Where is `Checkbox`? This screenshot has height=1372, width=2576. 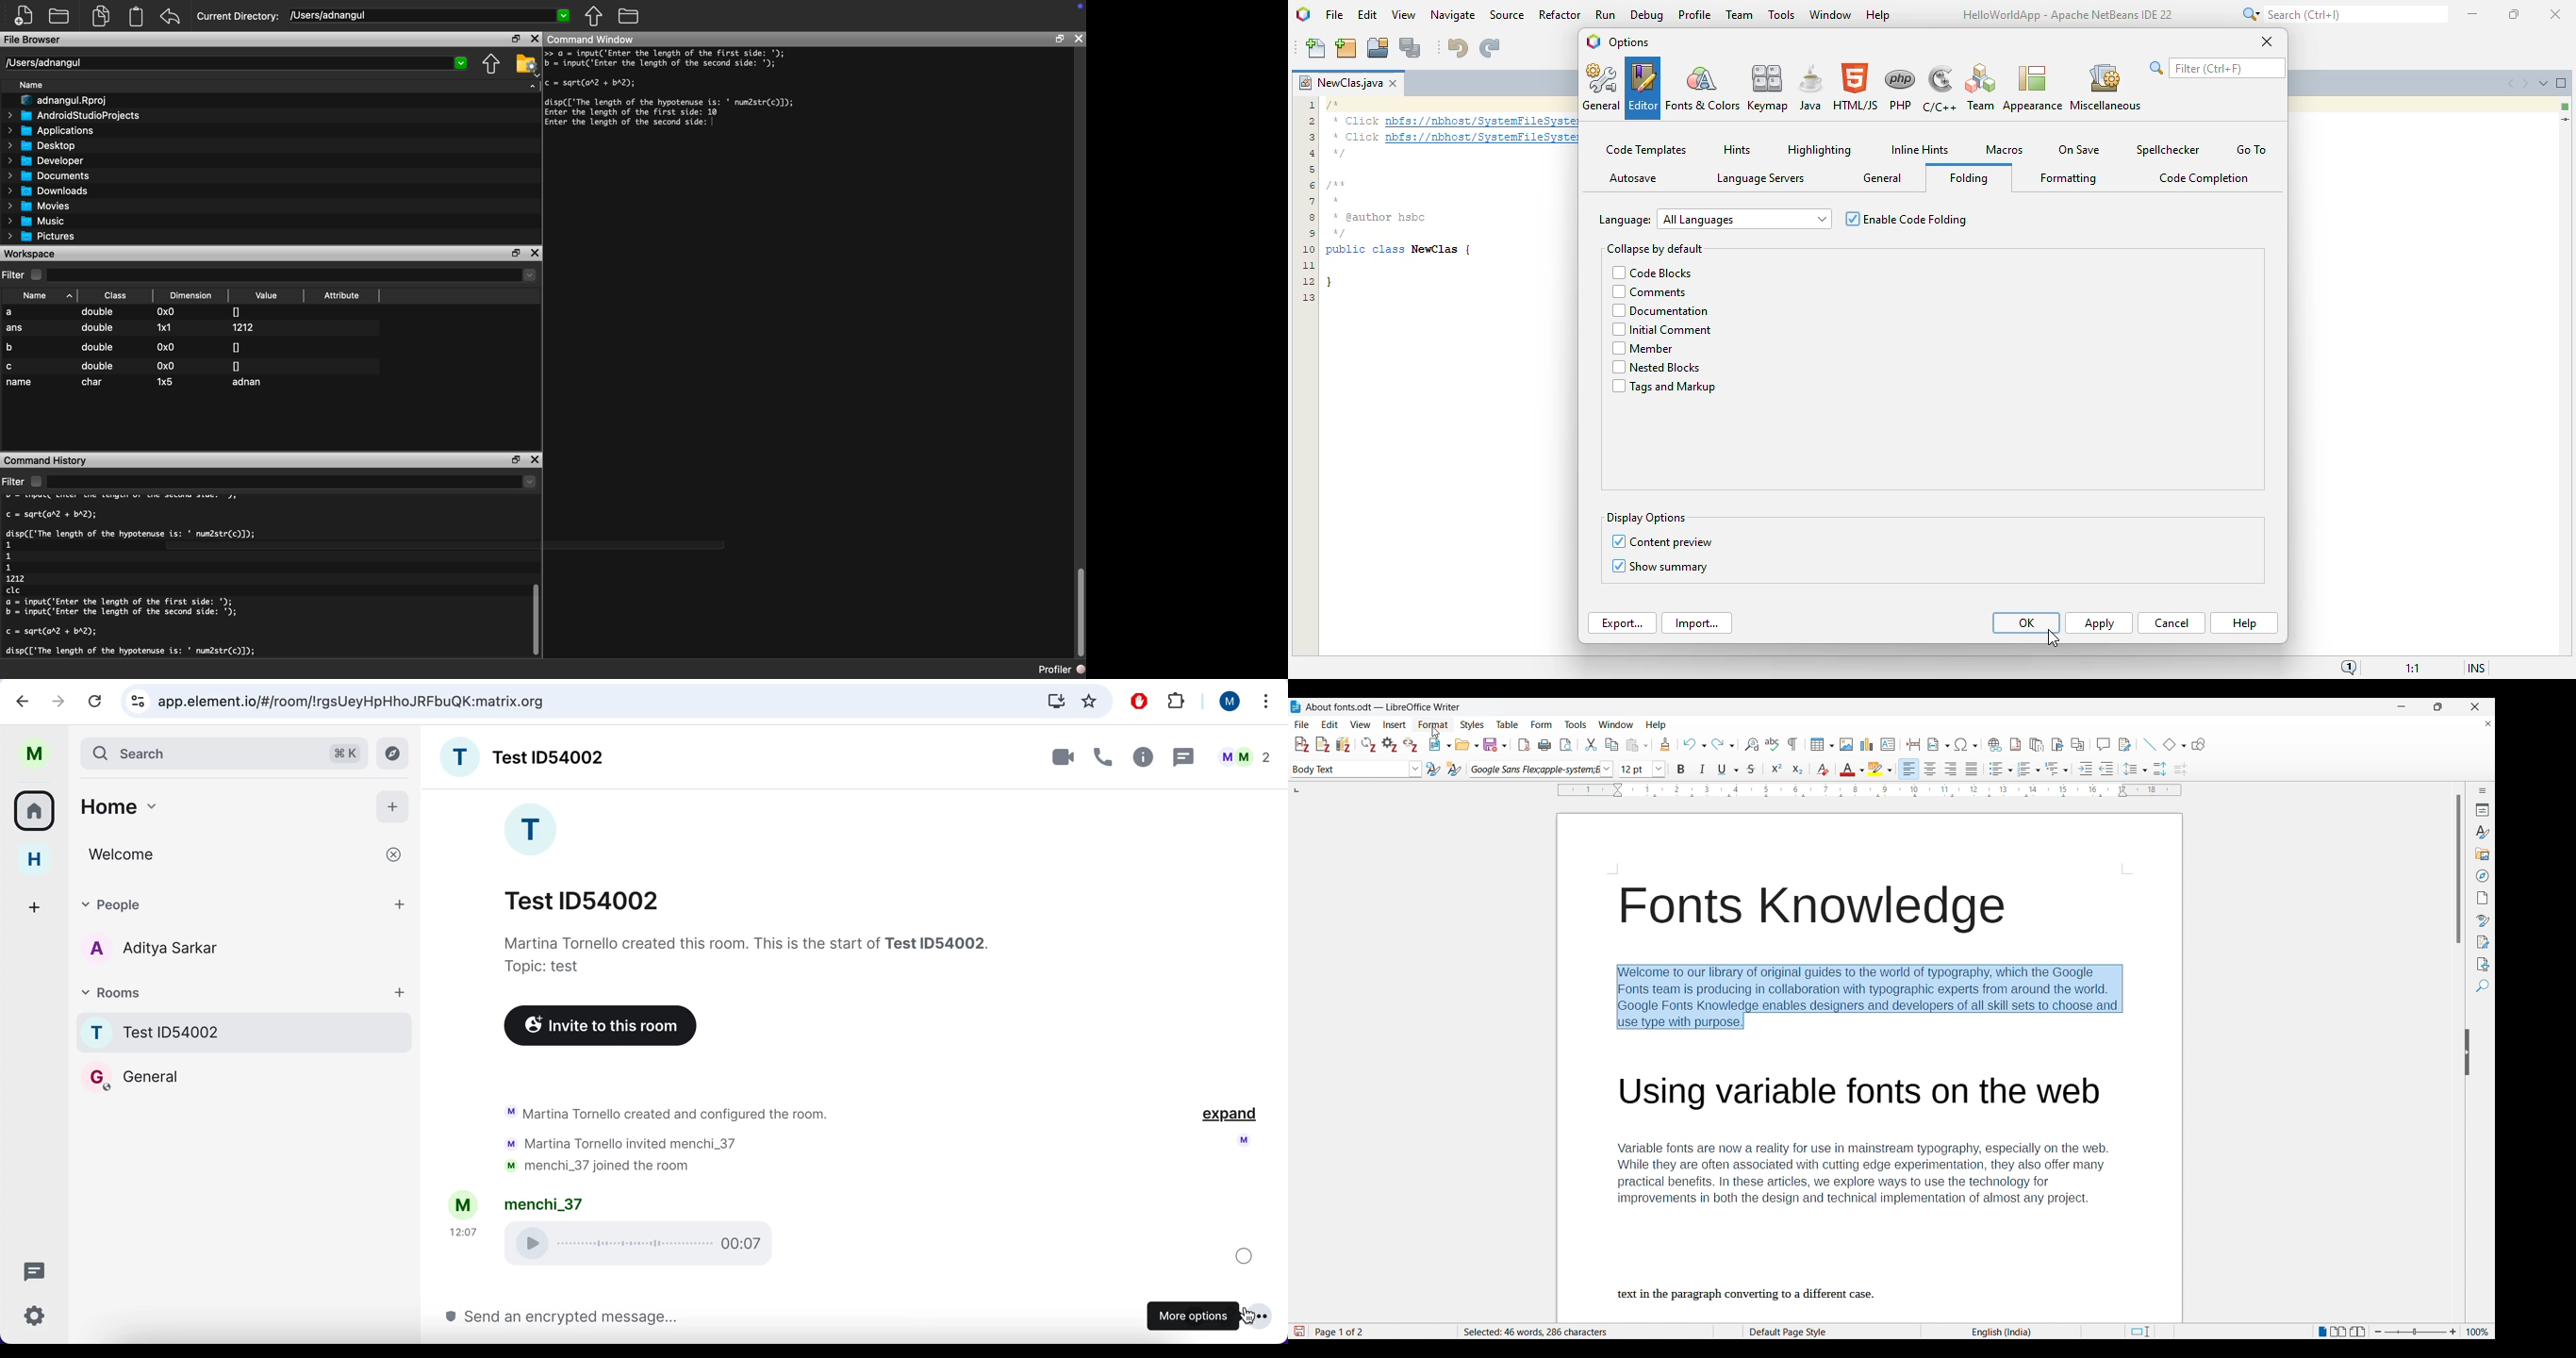 Checkbox is located at coordinates (1615, 566).